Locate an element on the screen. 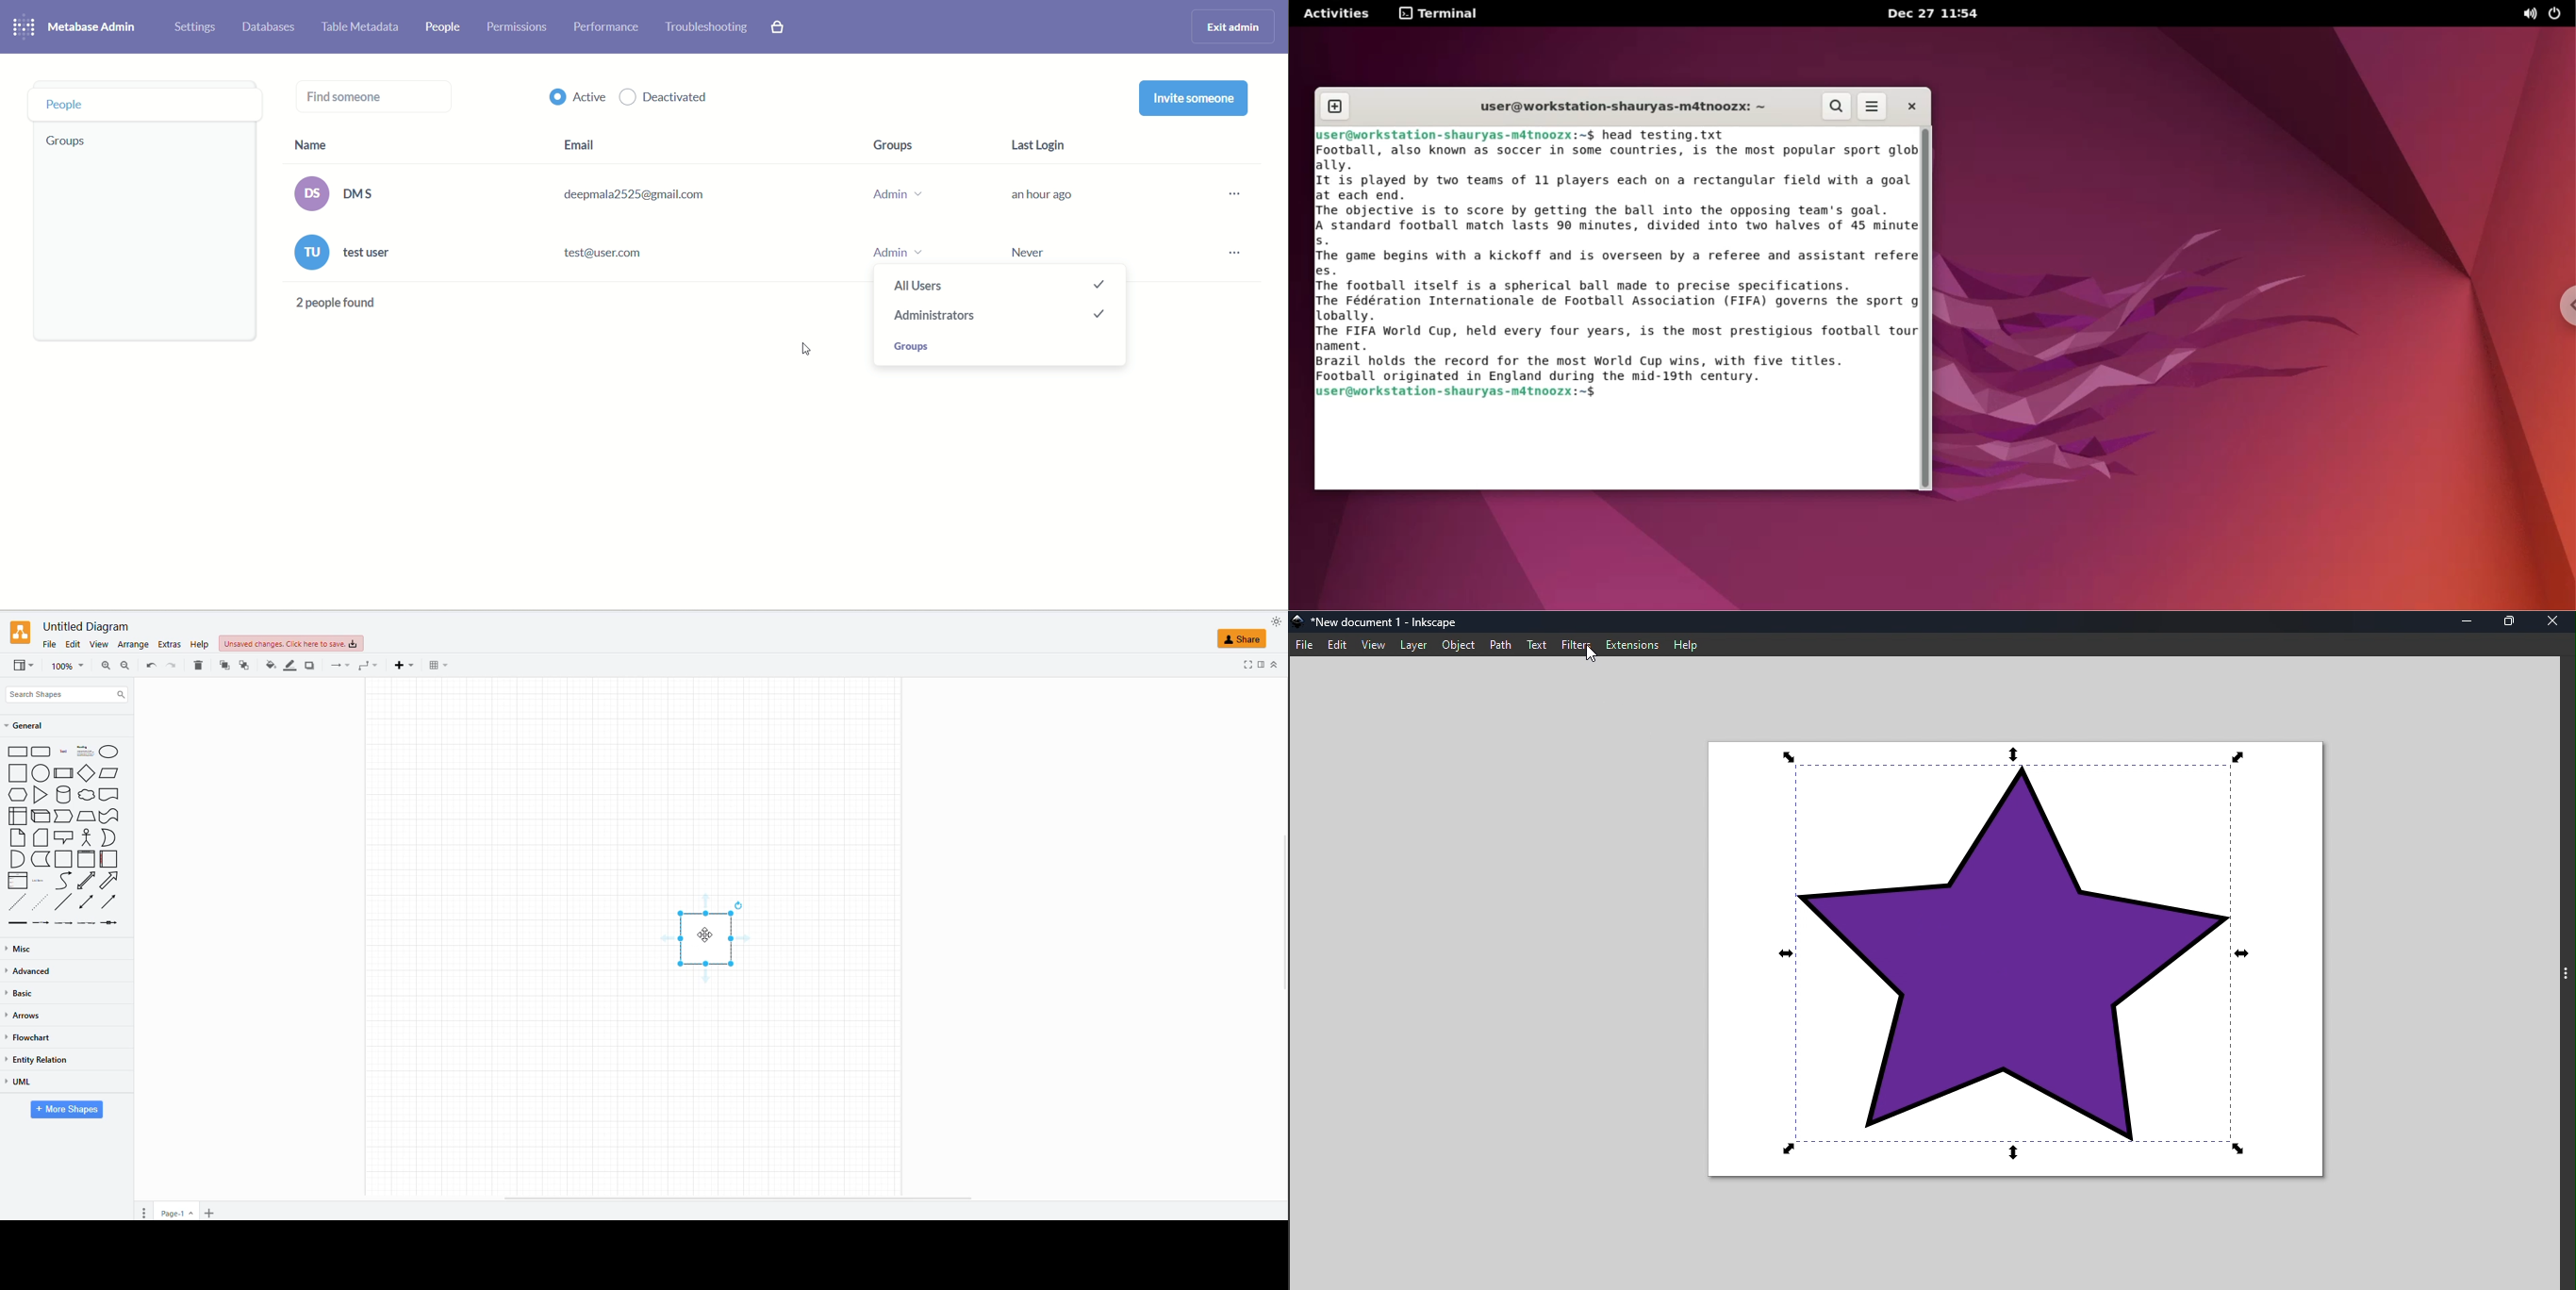 The height and width of the screenshot is (1316, 2576). fill color is located at coordinates (268, 668).